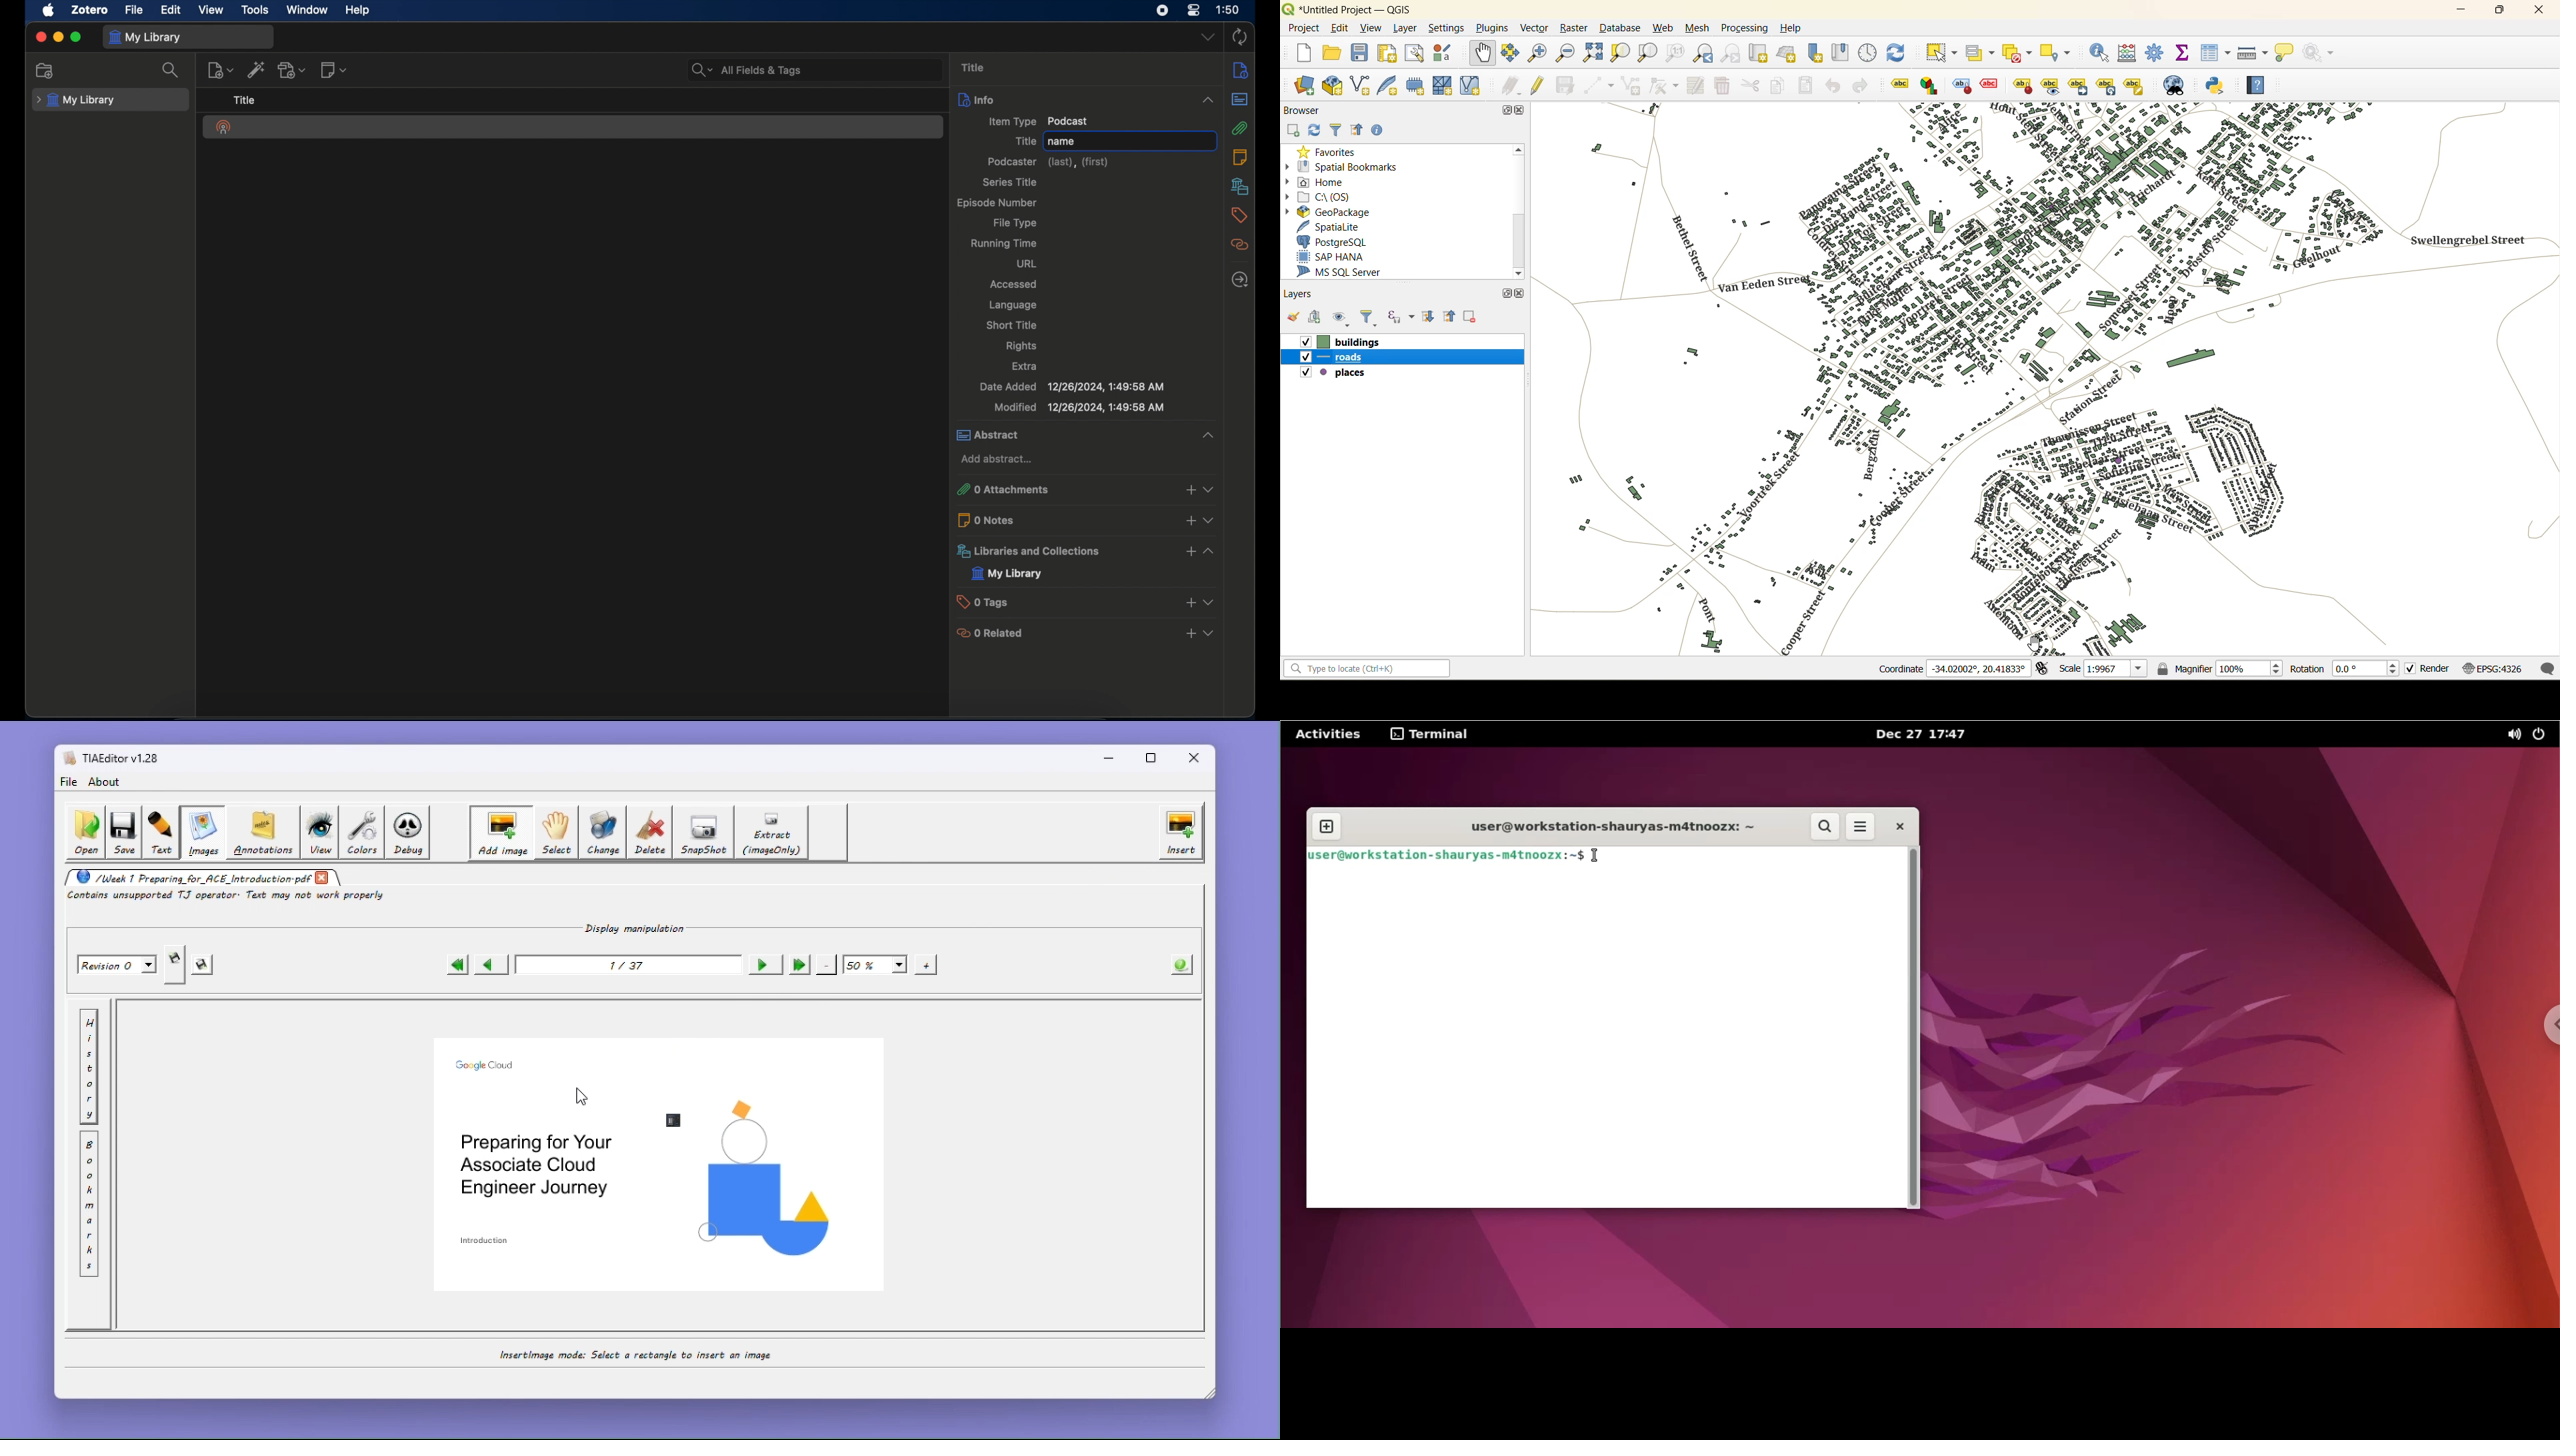 The width and height of the screenshot is (2576, 1456). I want to click on All Fields & Tags, so click(815, 69).